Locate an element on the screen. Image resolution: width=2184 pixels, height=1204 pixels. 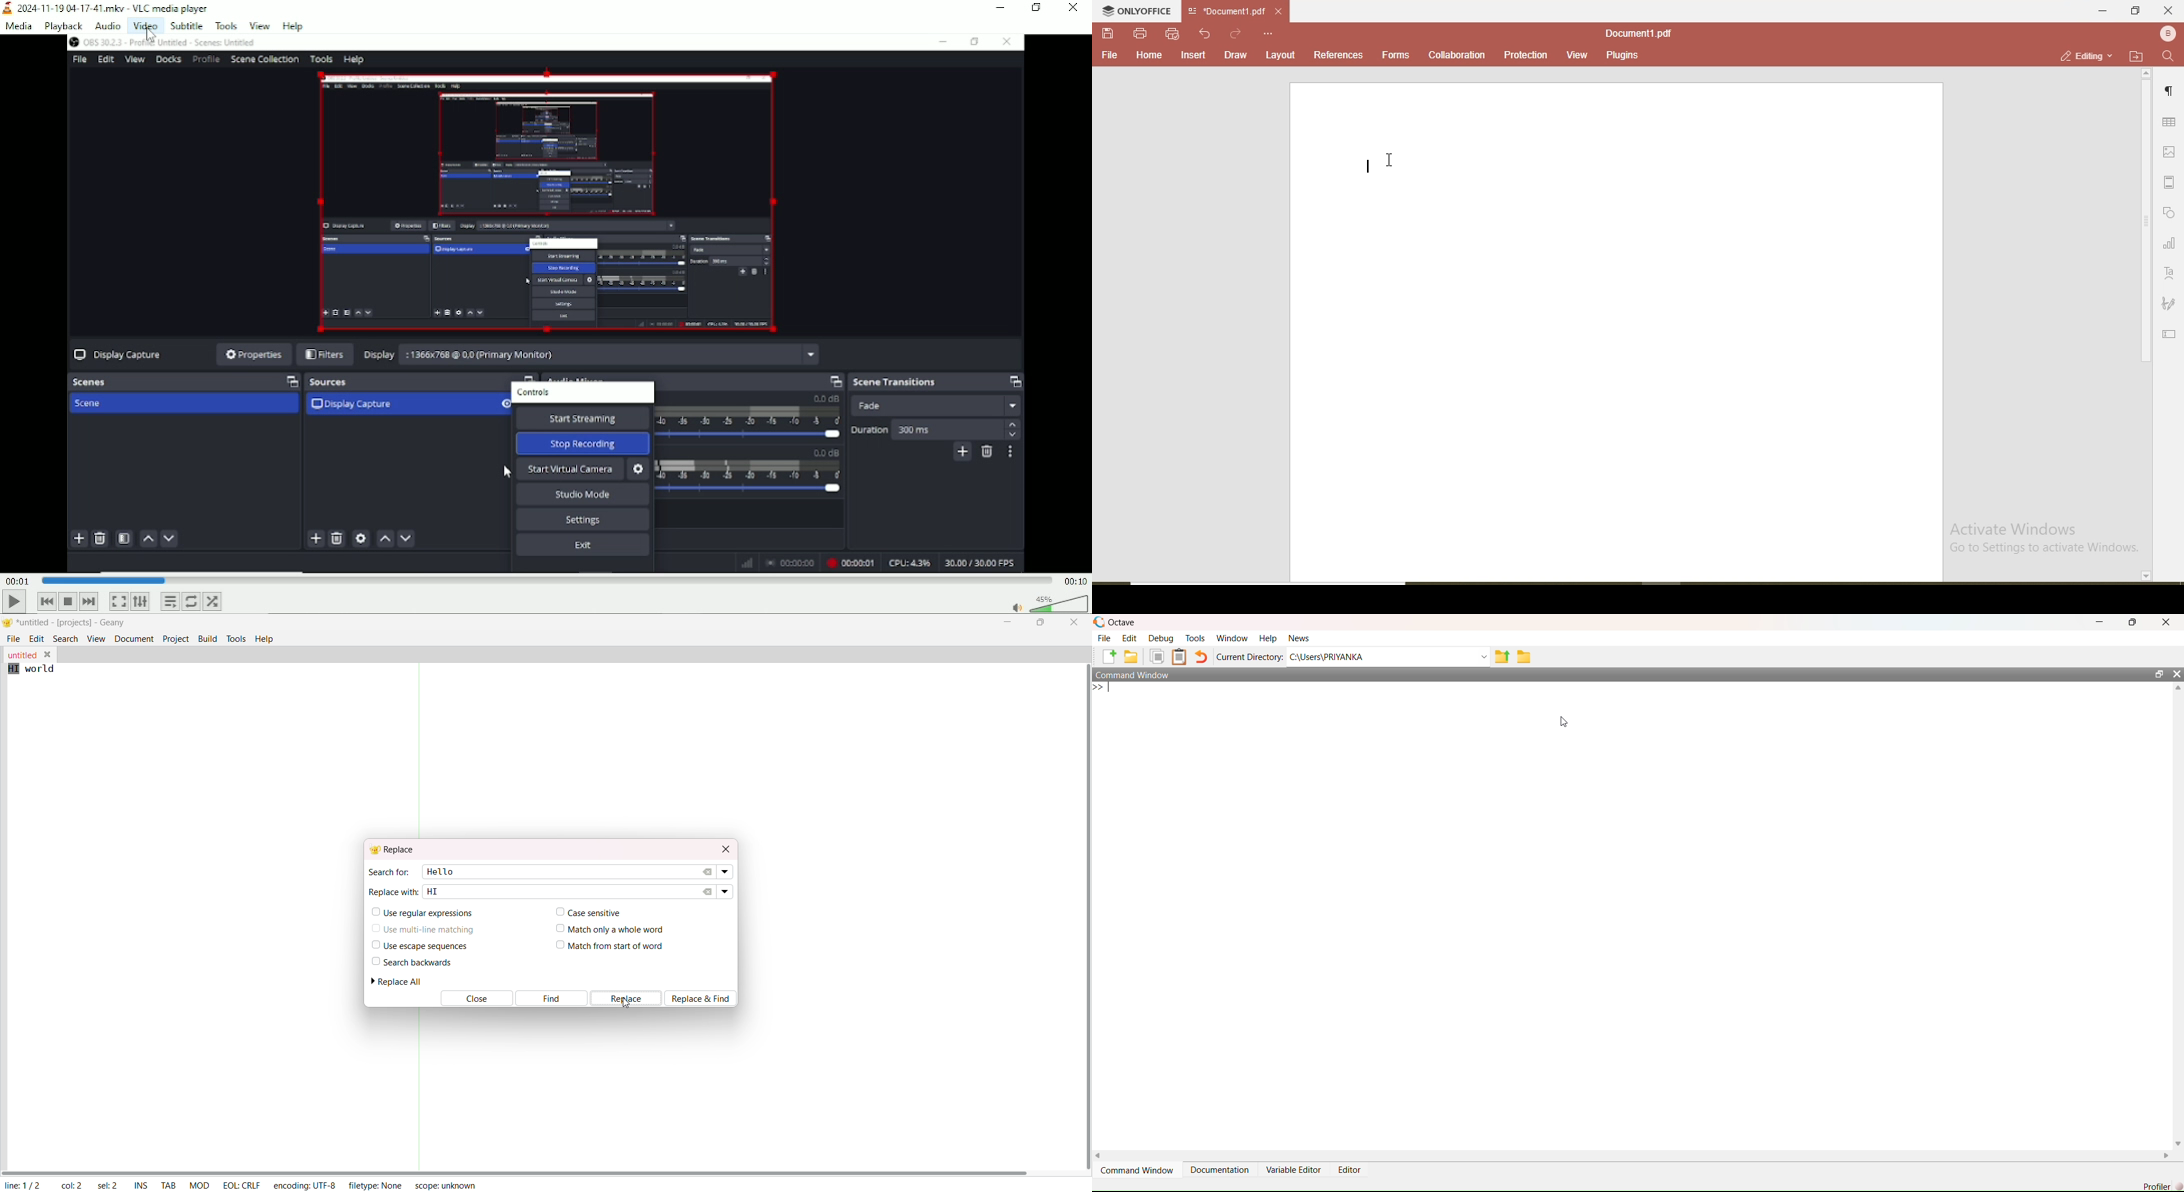
Close is located at coordinates (1074, 8).